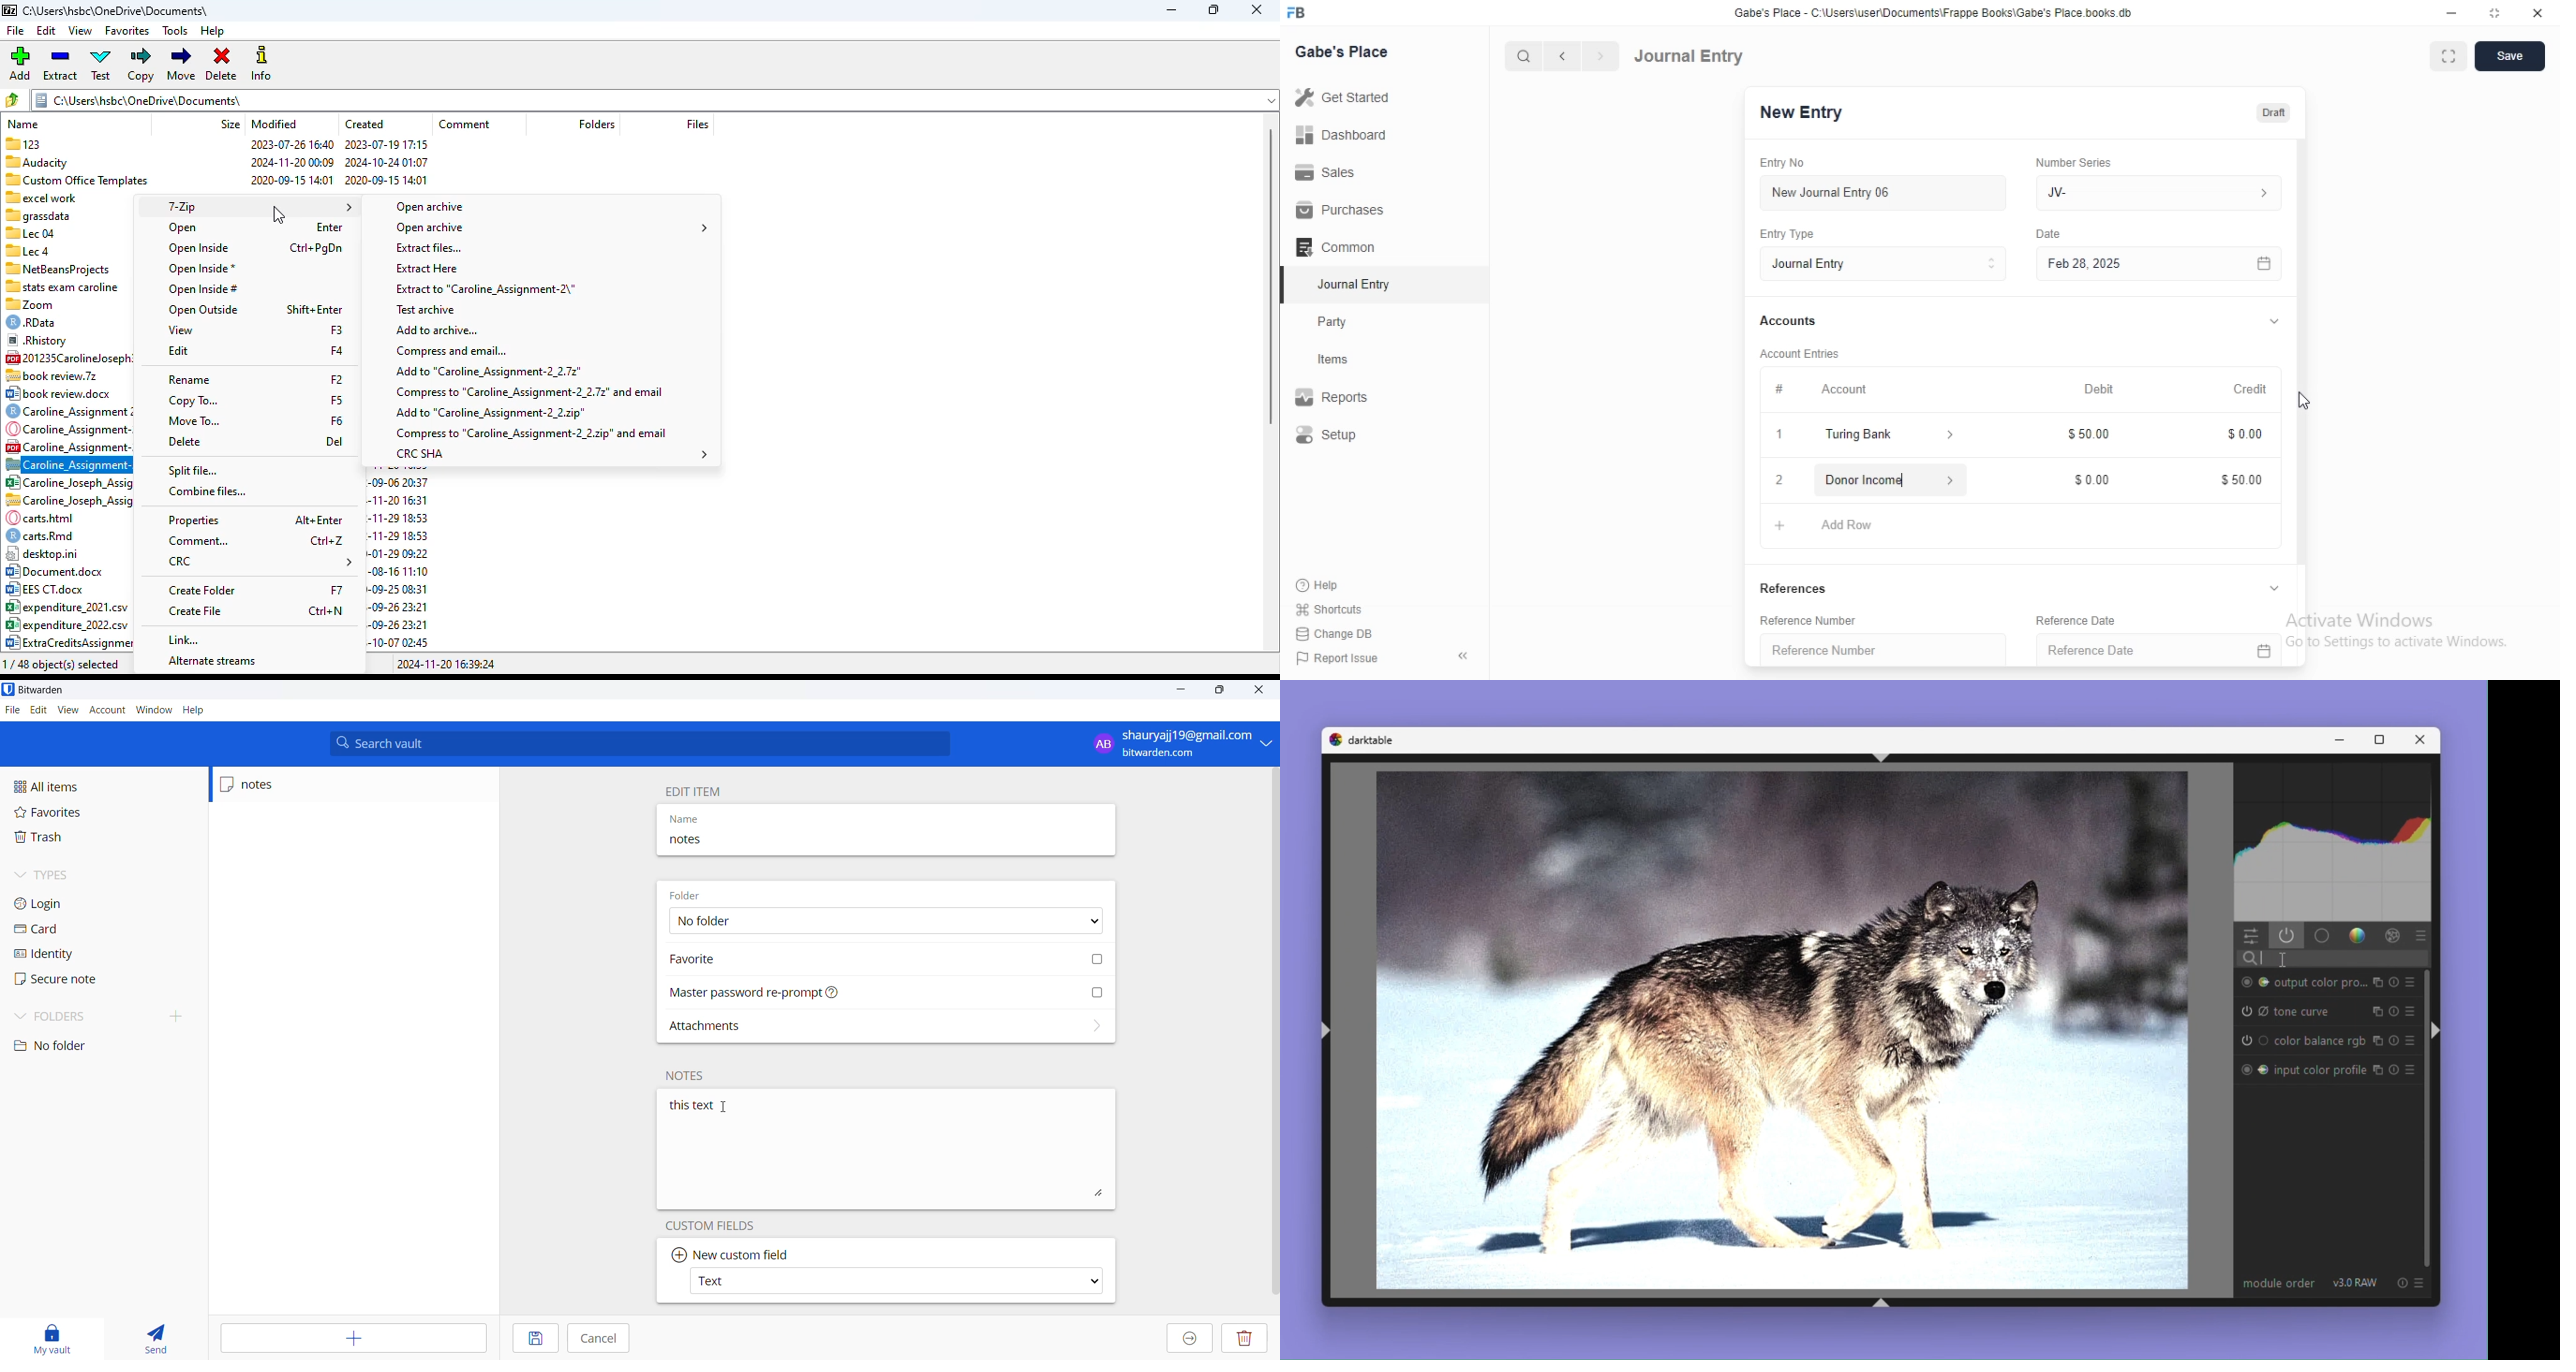 Image resolution: width=2576 pixels, height=1372 pixels. What do you see at coordinates (184, 442) in the screenshot?
I see `delete` at bounding box center [184, 442].